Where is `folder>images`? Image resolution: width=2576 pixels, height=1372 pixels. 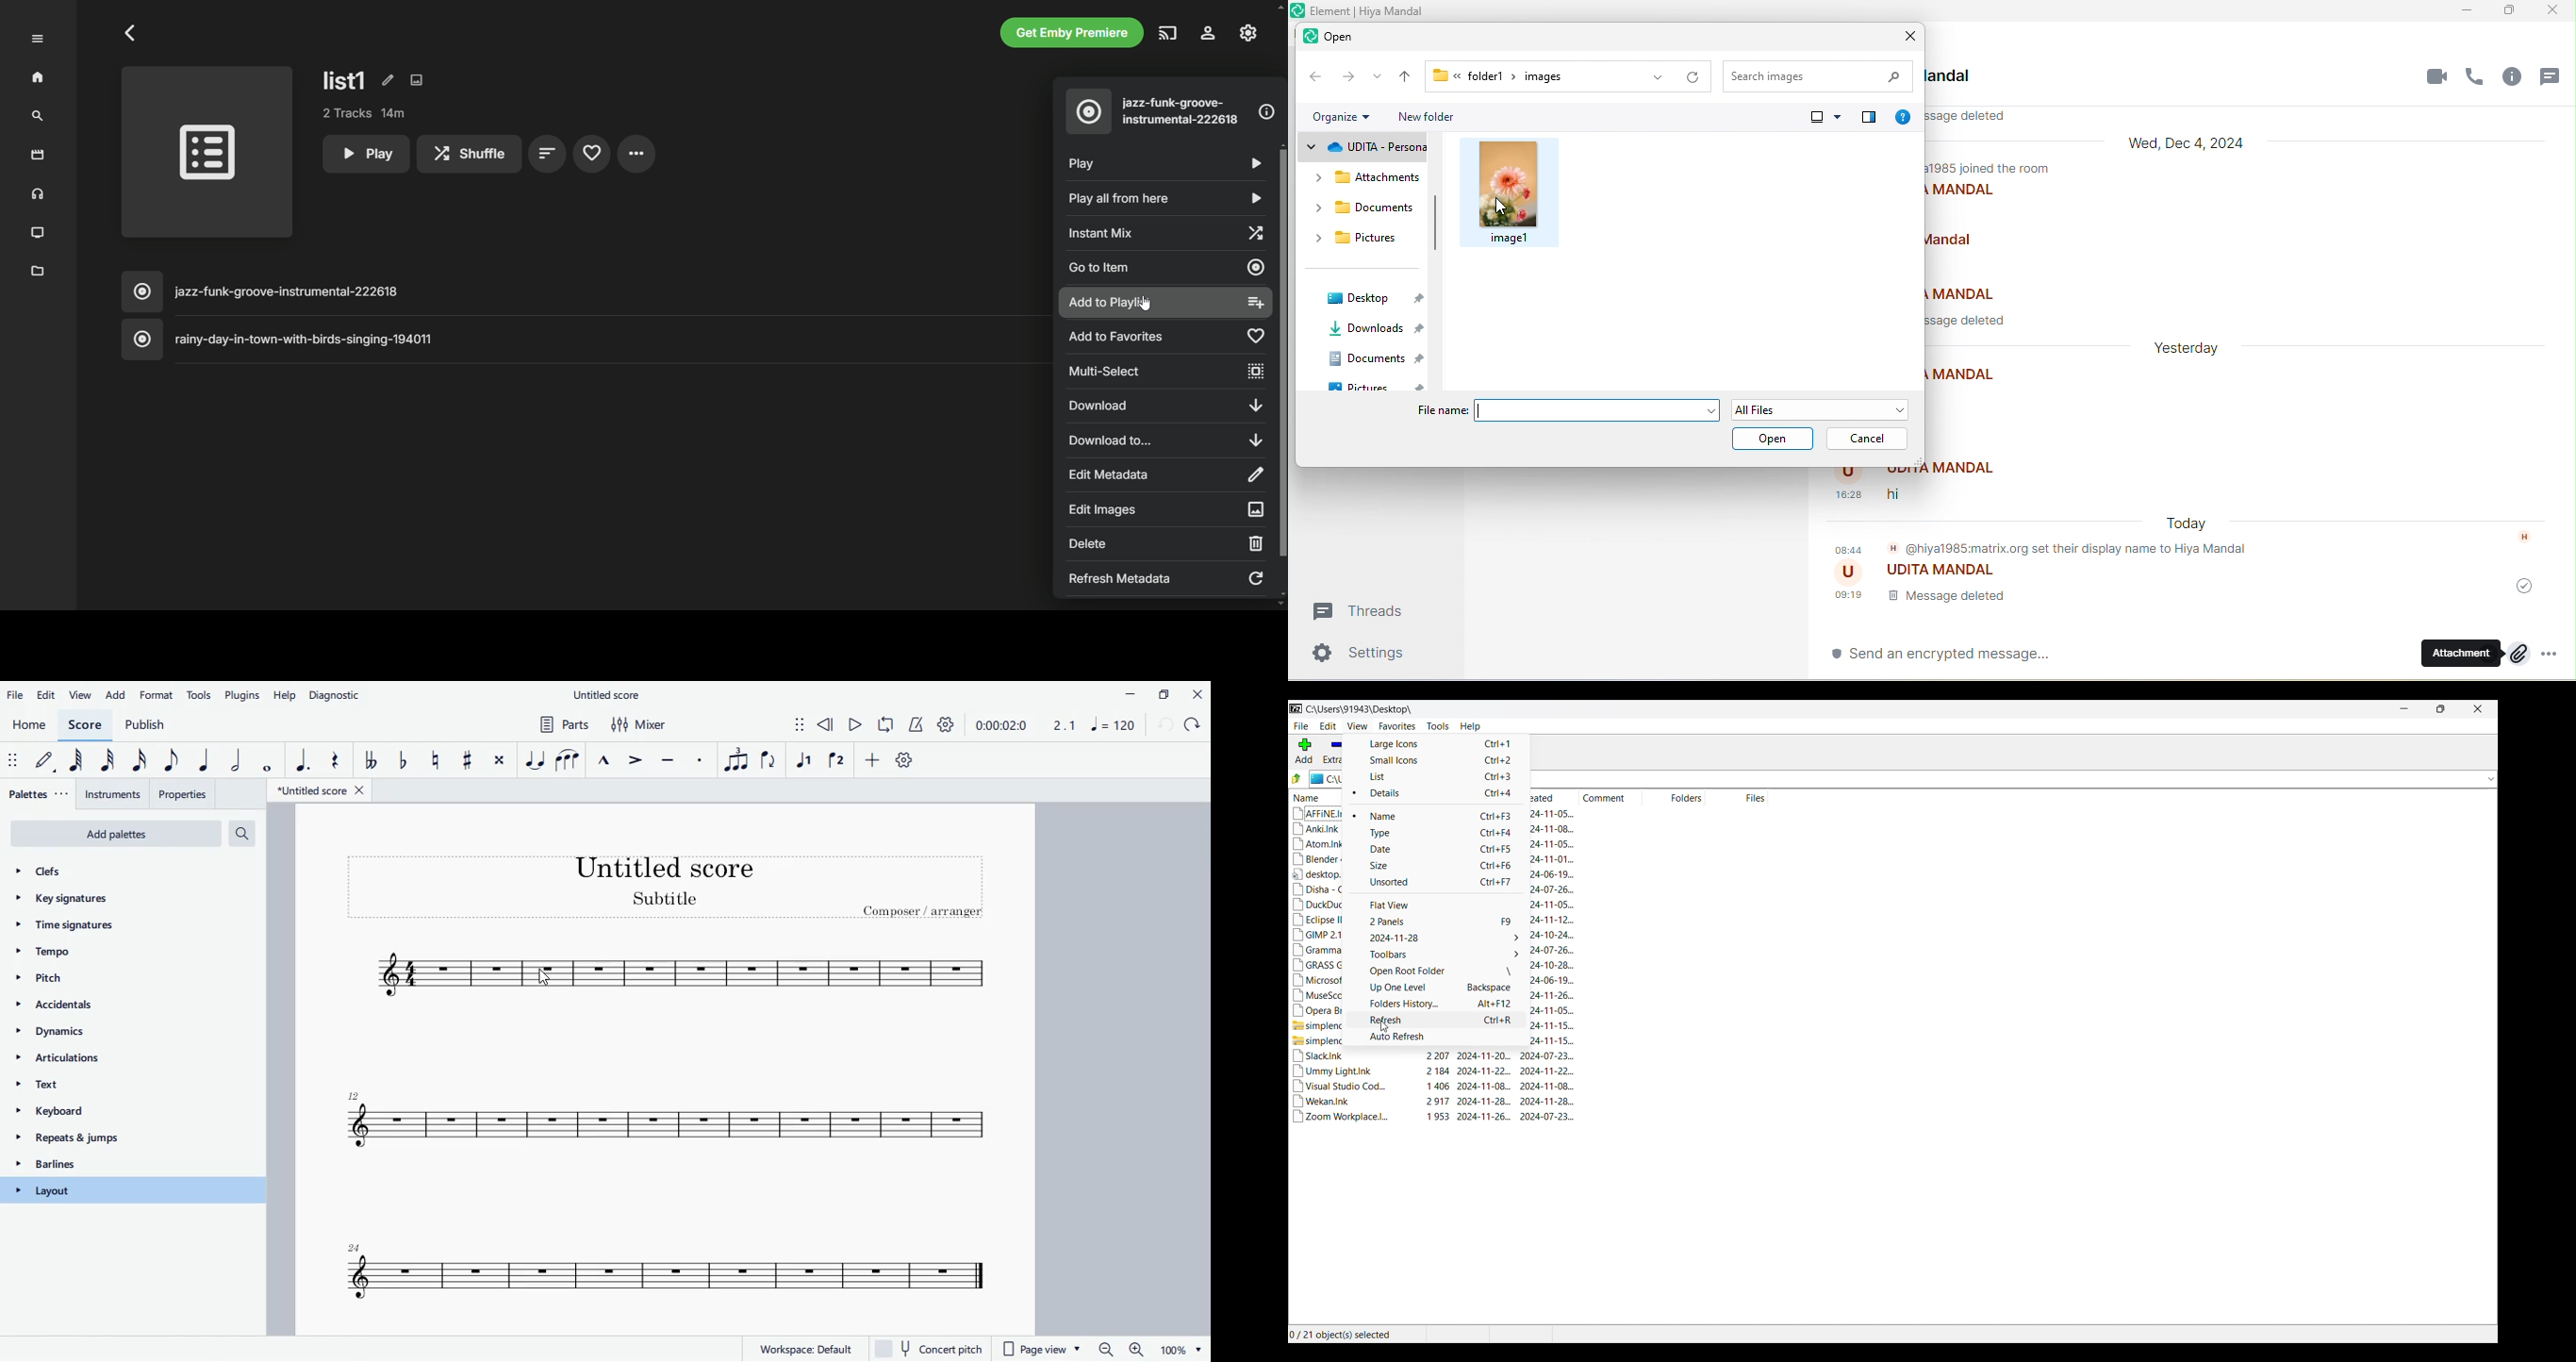
folder>images is located at coordinates (1528, 76).